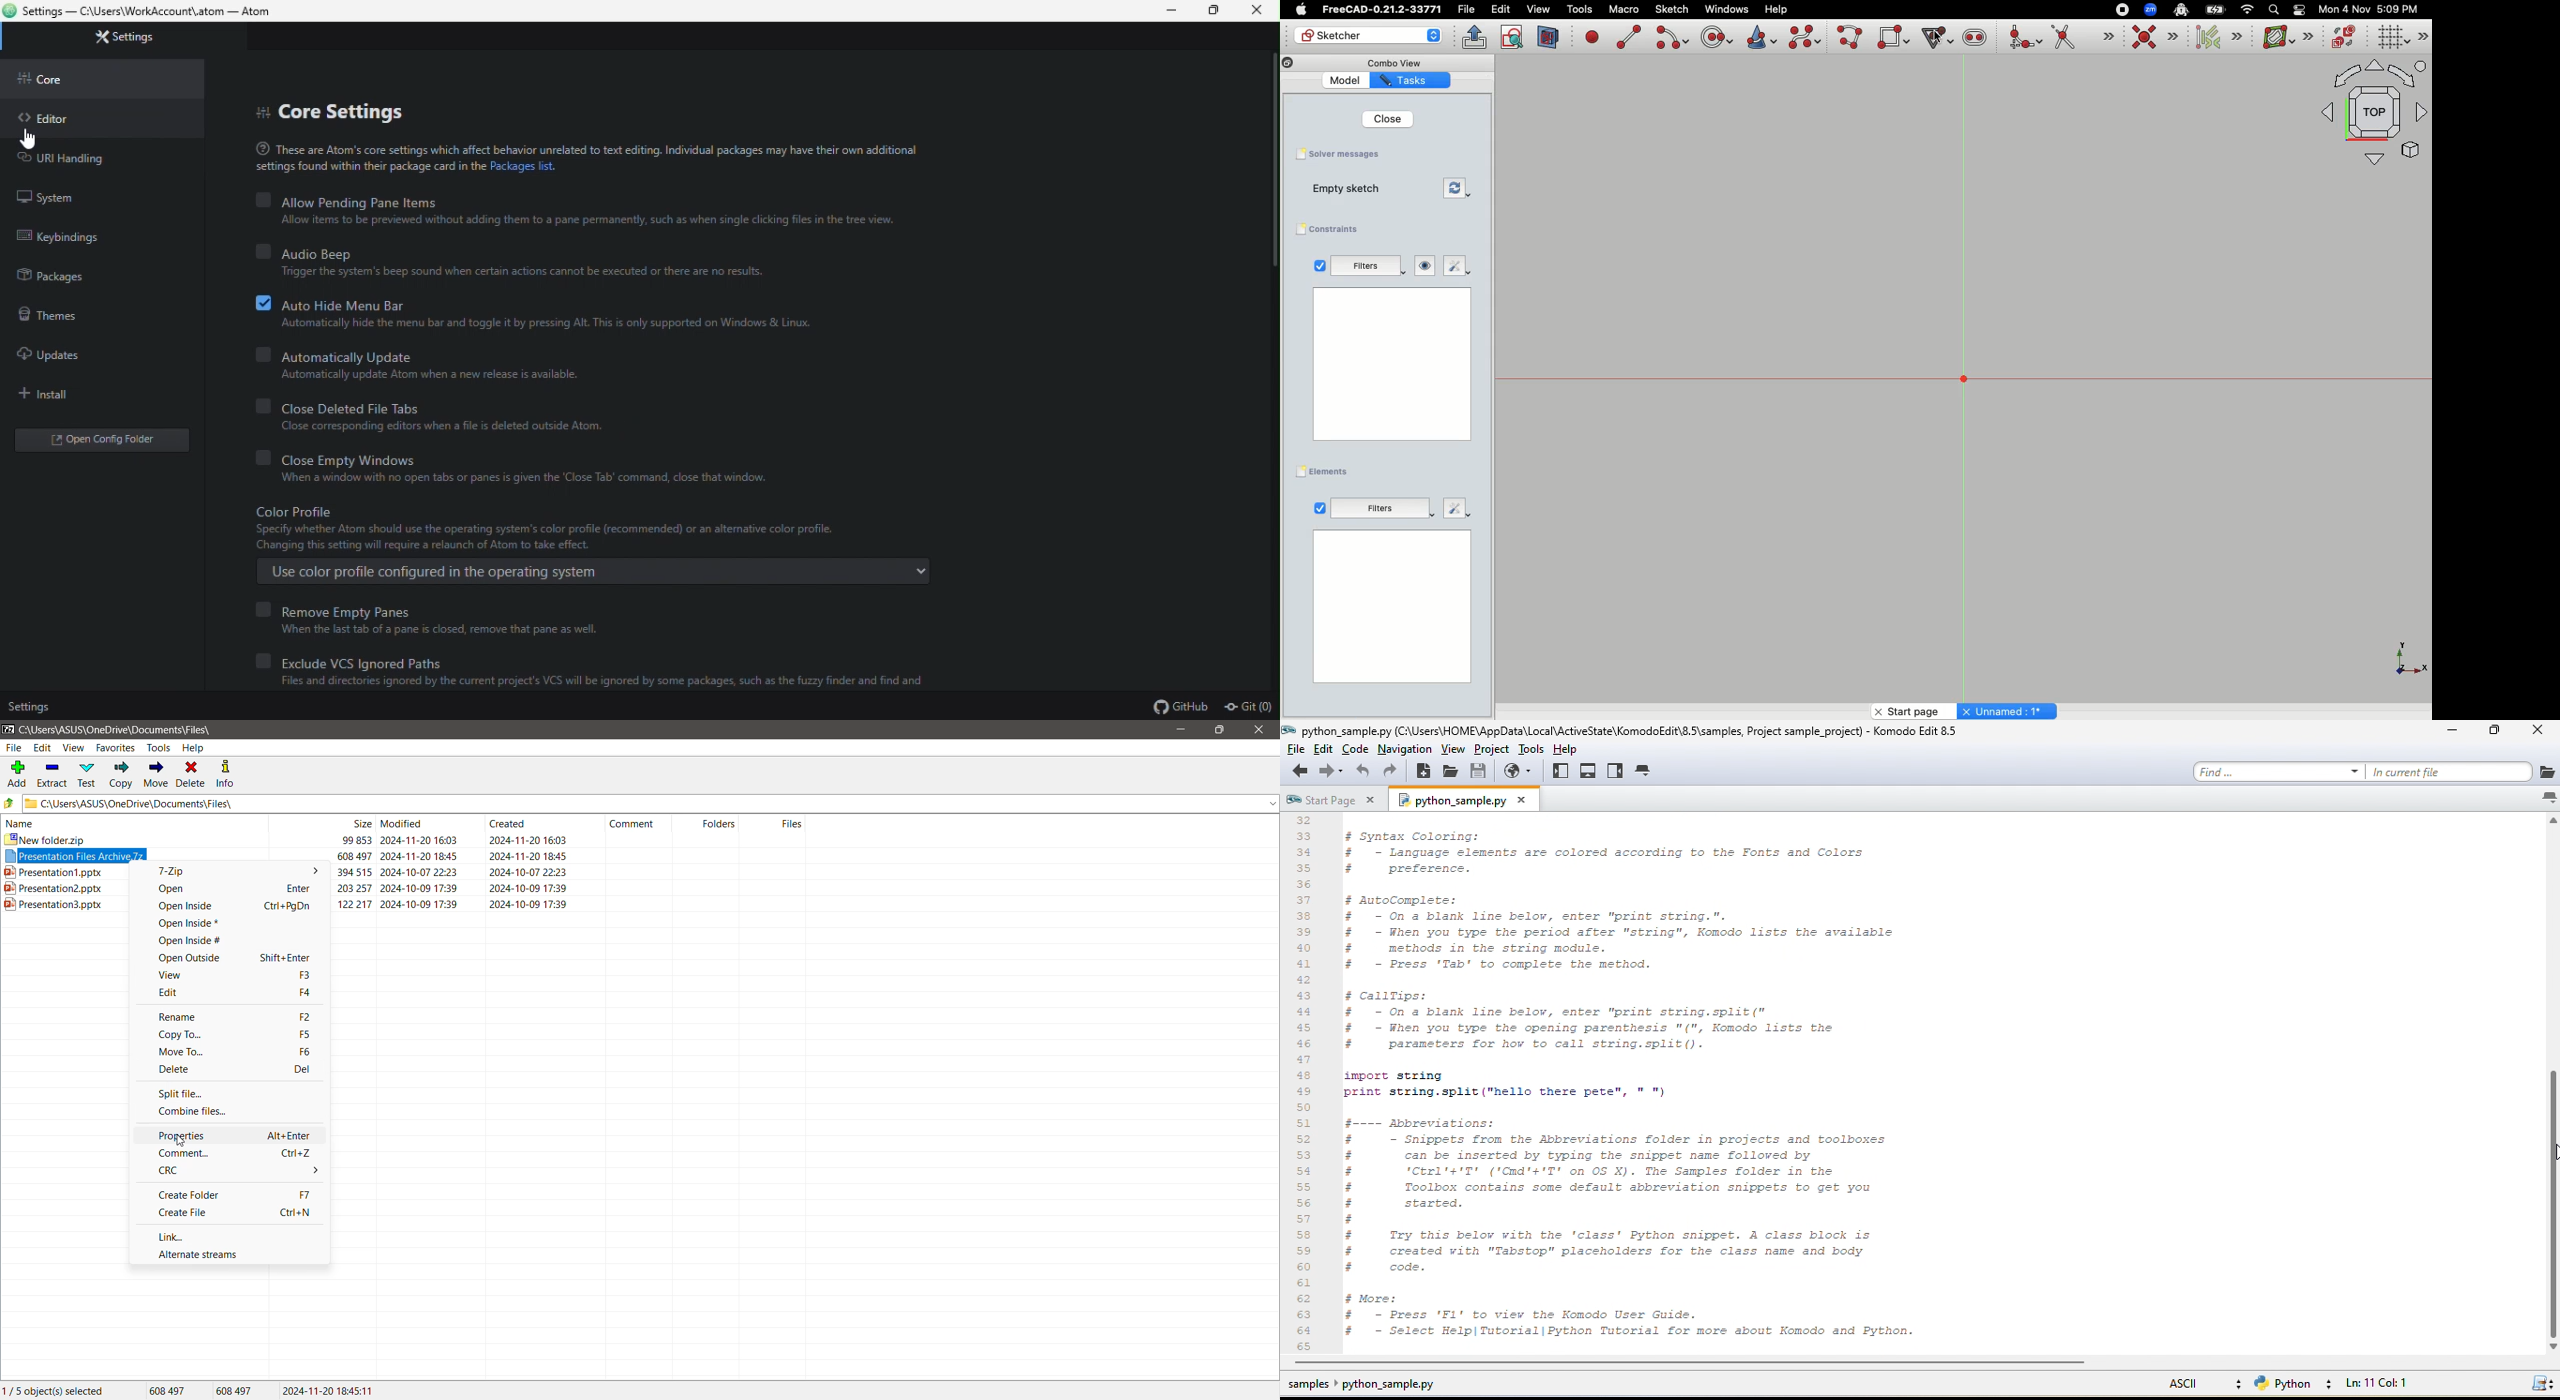 The height and width of the screenshot is (1400, 2576). Describe the element at coordinates (2394, 37) in the screenshot. I see `Toggle grid` at that location.